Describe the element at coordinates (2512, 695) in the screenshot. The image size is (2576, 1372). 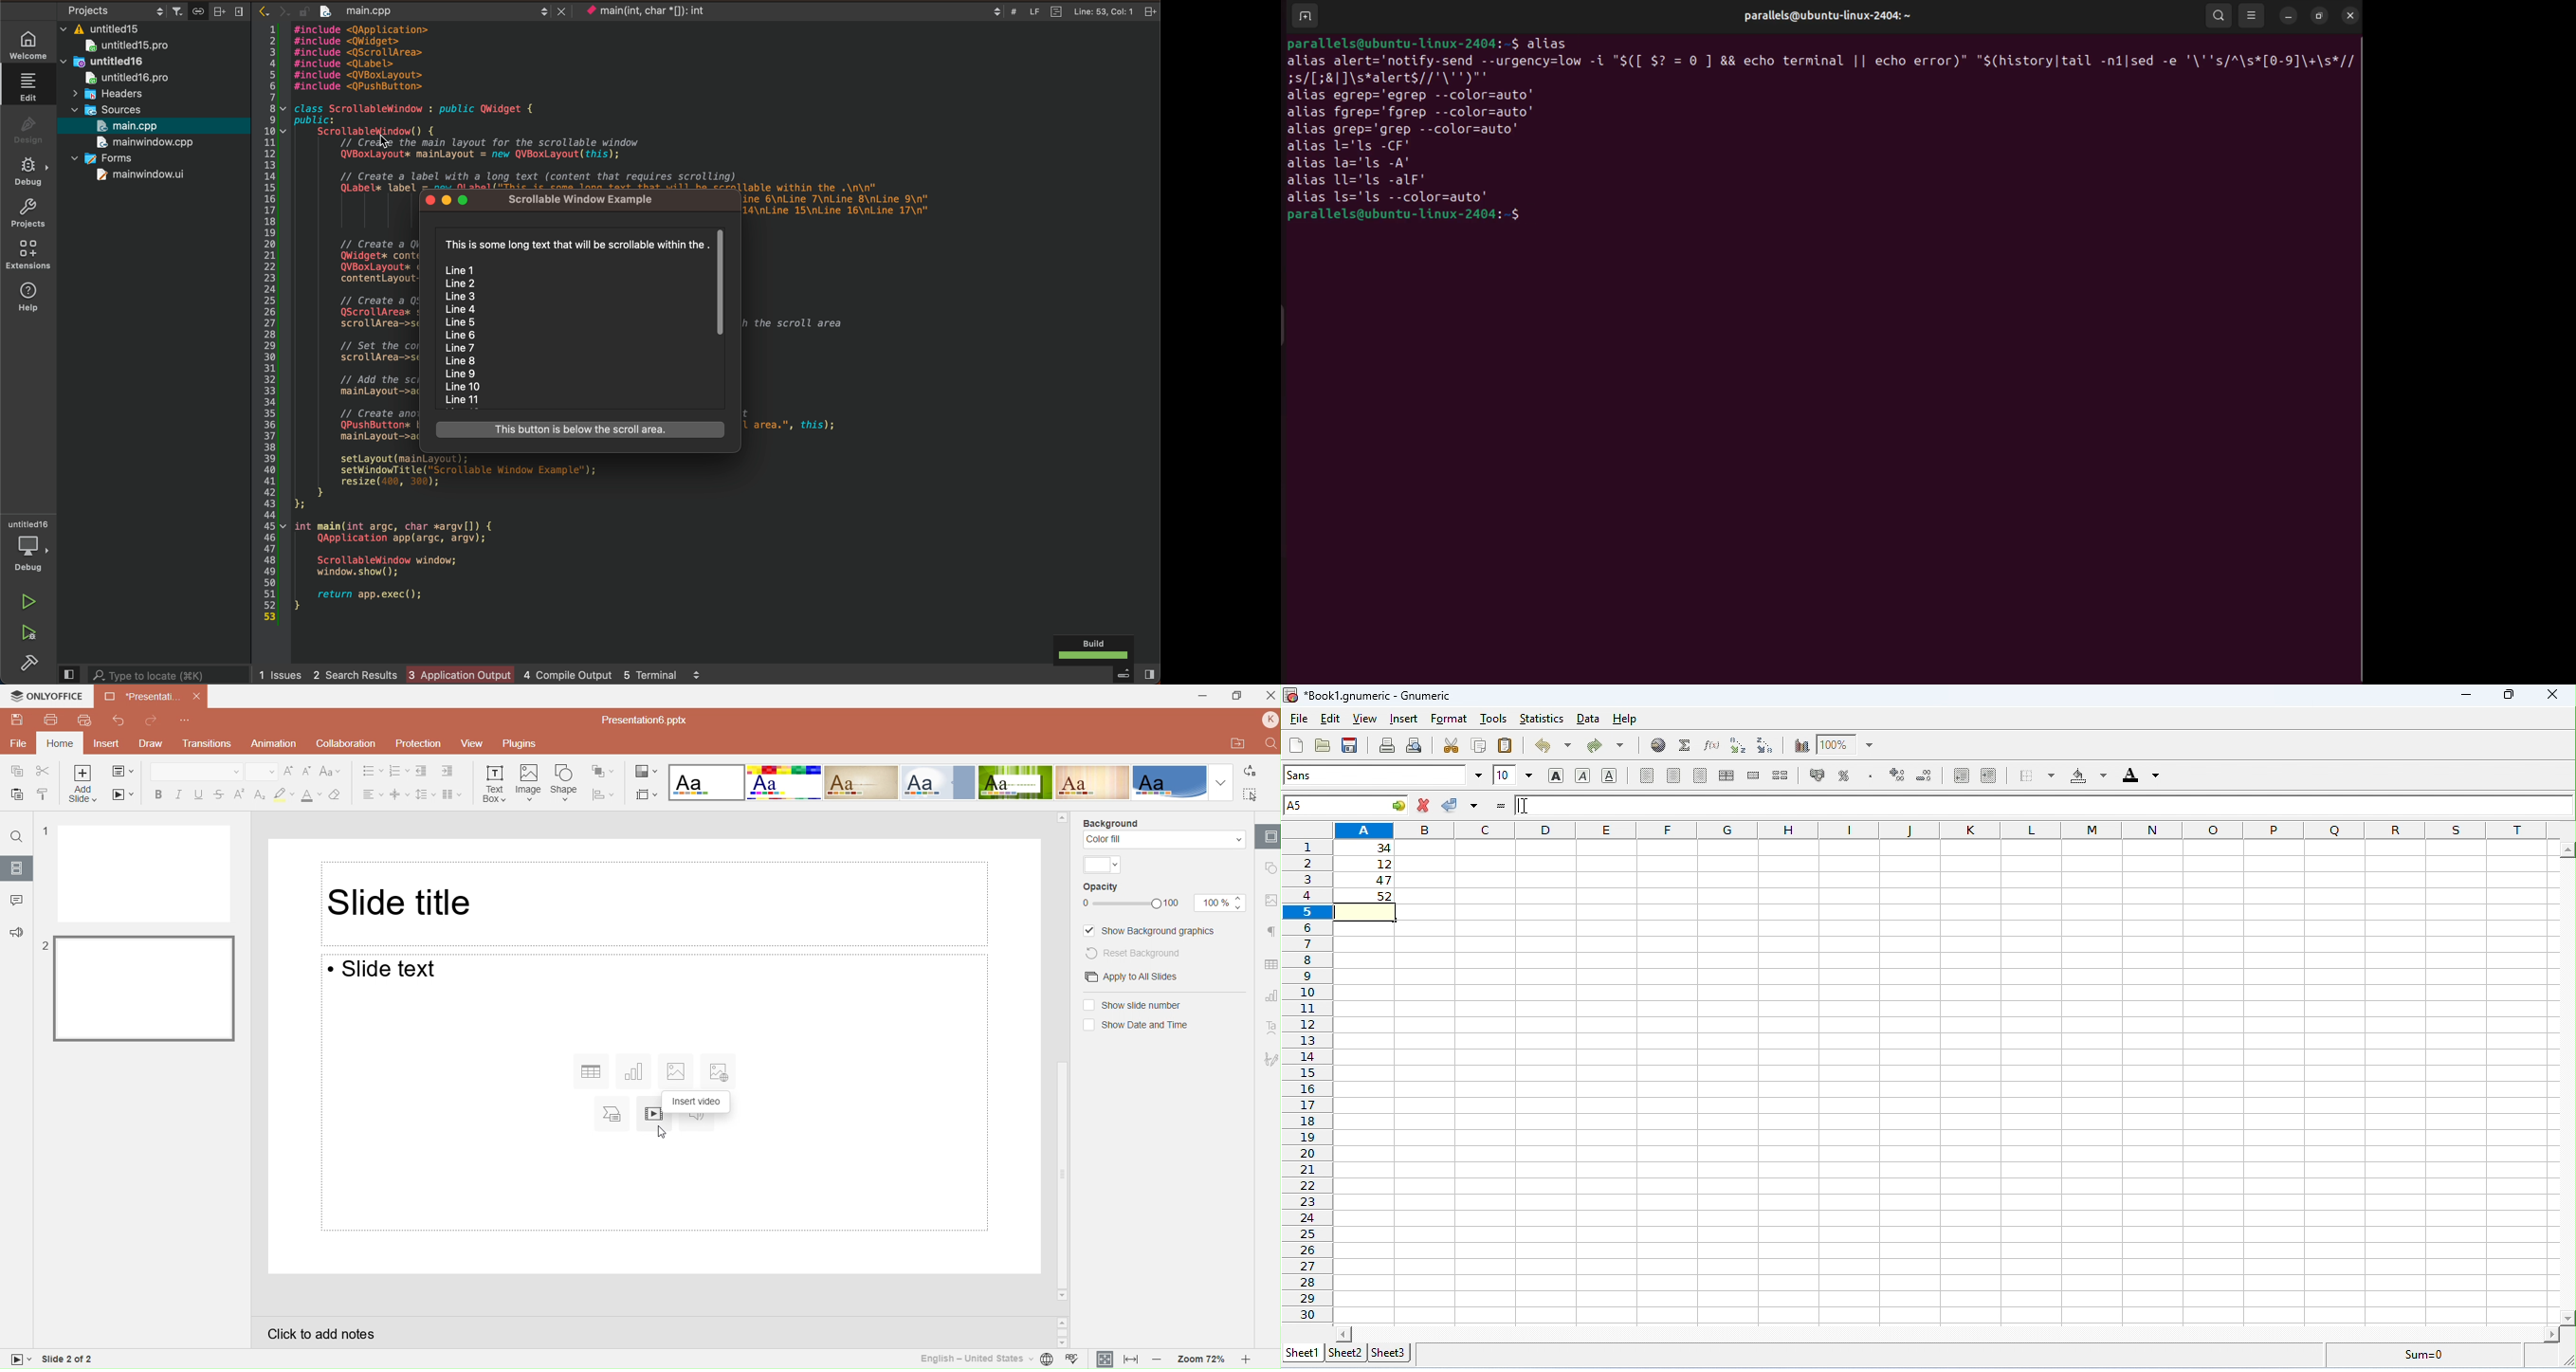
I see `maximize` at that location.